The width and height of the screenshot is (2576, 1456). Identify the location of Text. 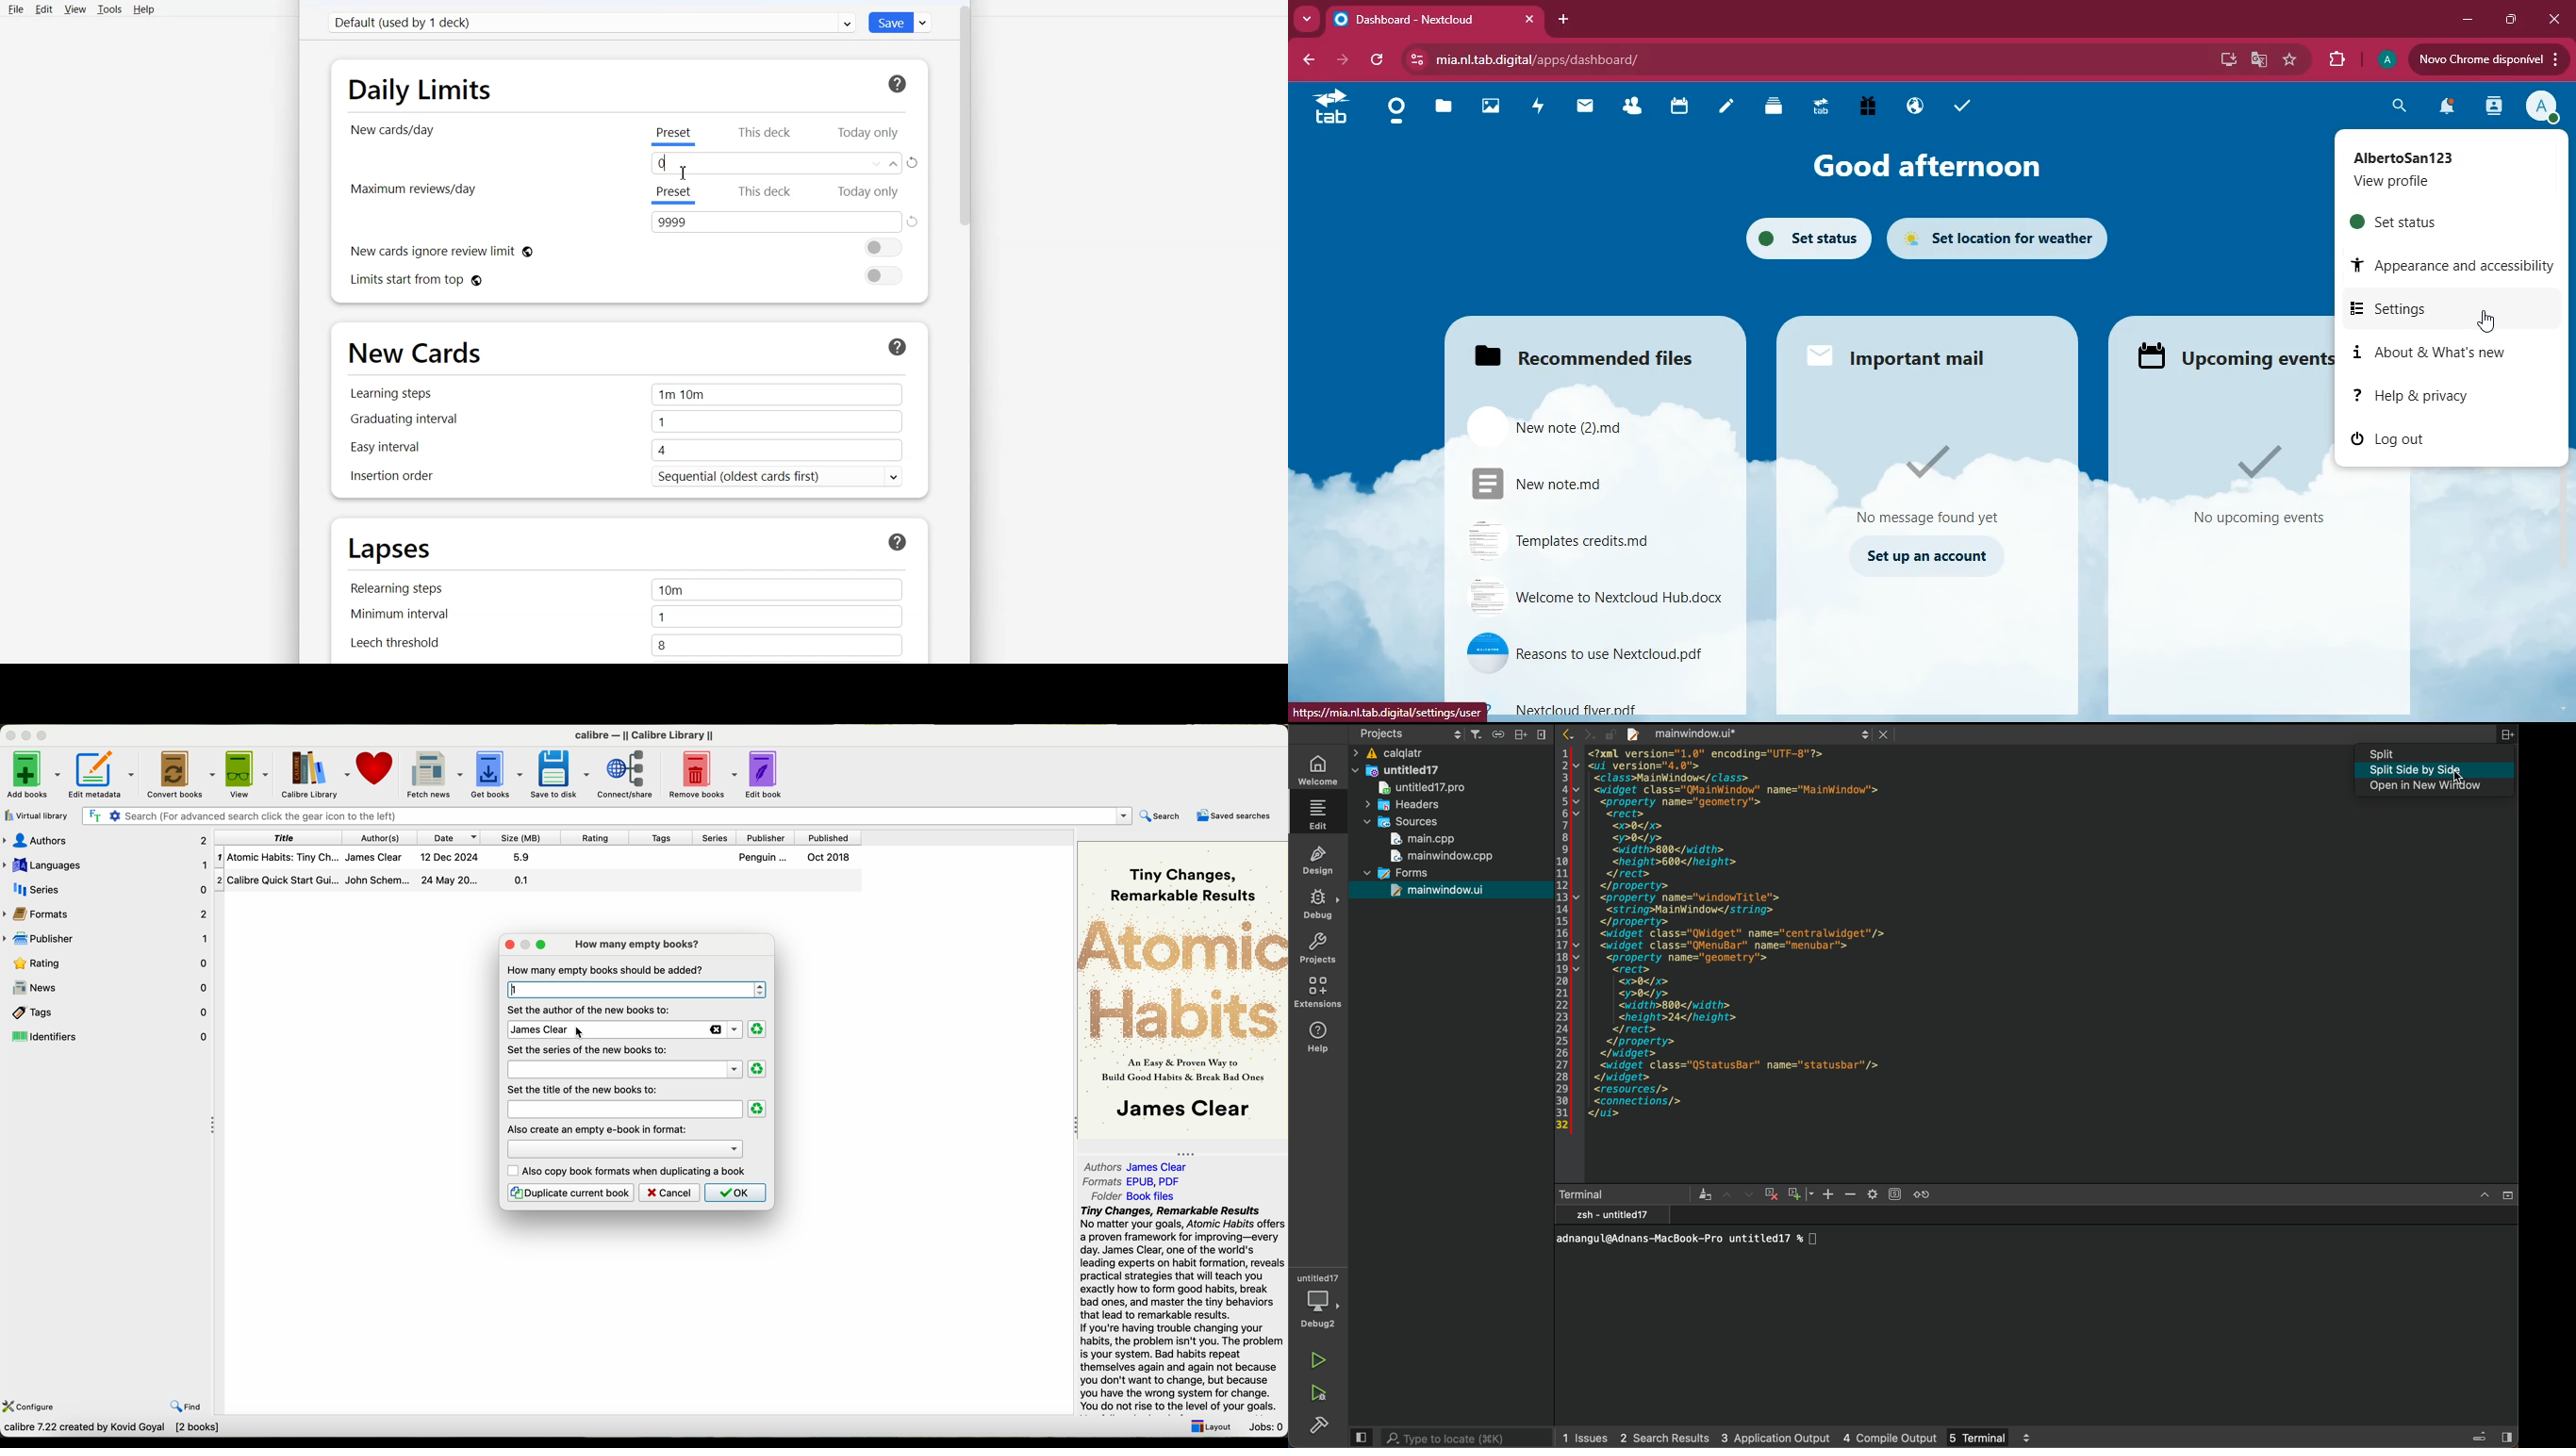
(775, 164).